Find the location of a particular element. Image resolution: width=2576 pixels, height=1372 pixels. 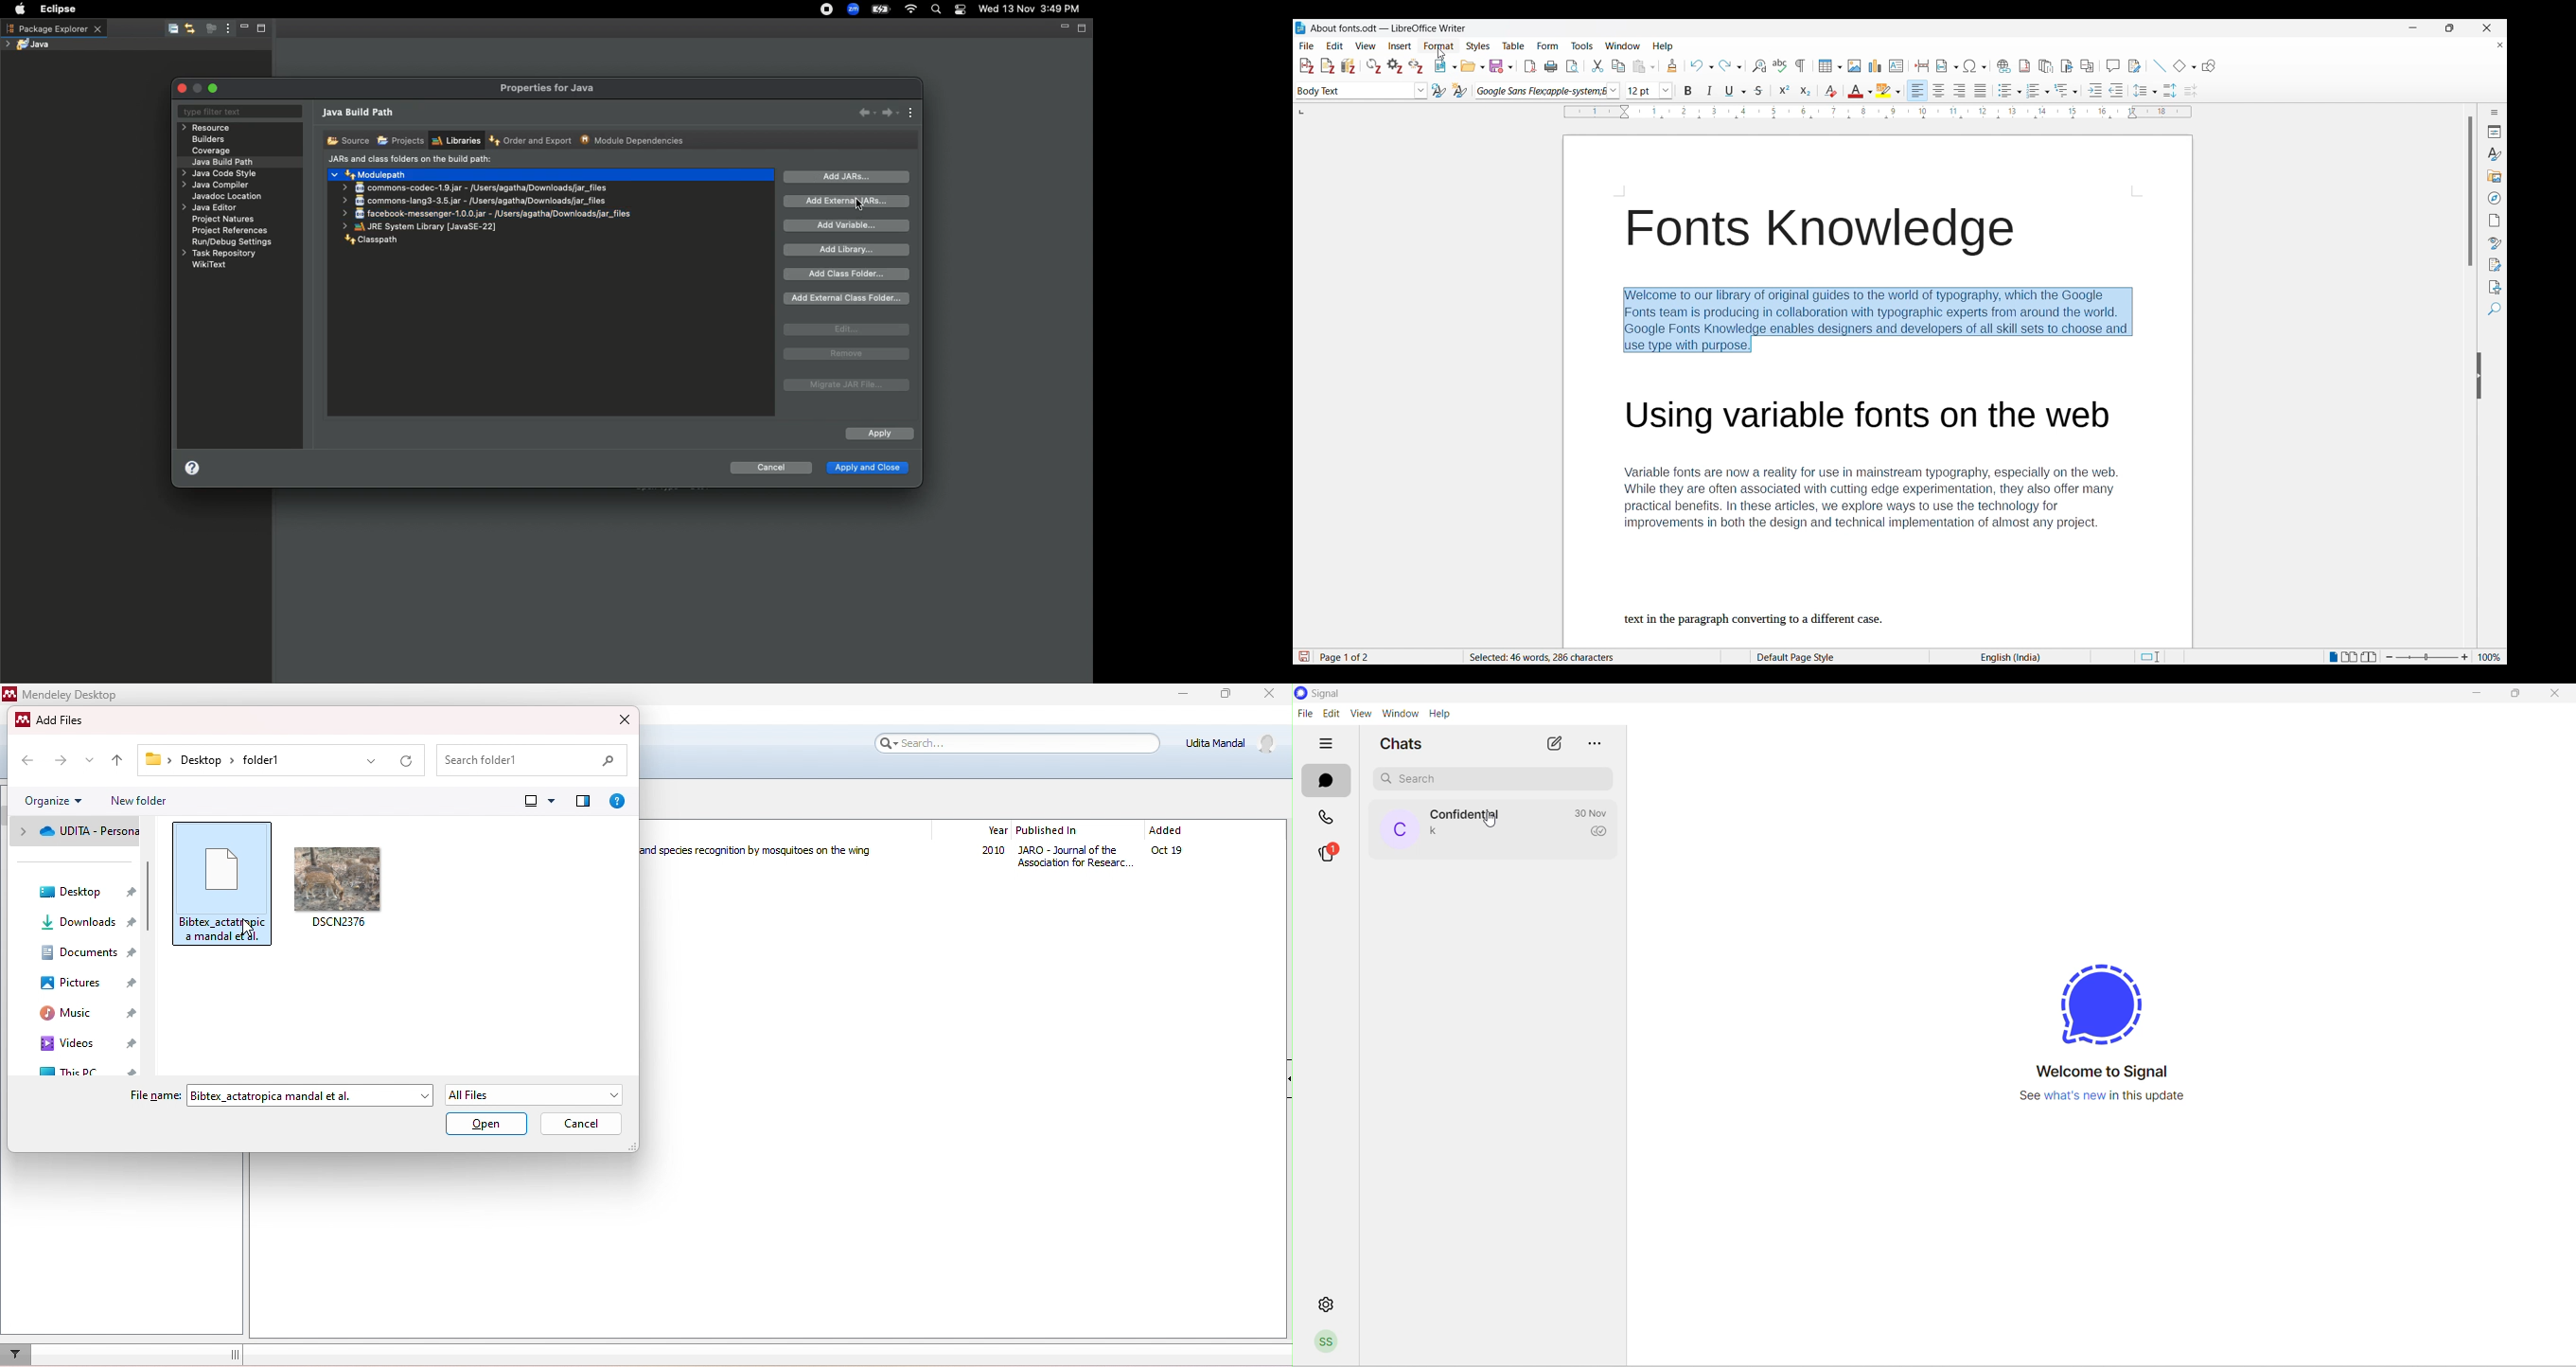

oct19 is located at coordinates (1166, 852).